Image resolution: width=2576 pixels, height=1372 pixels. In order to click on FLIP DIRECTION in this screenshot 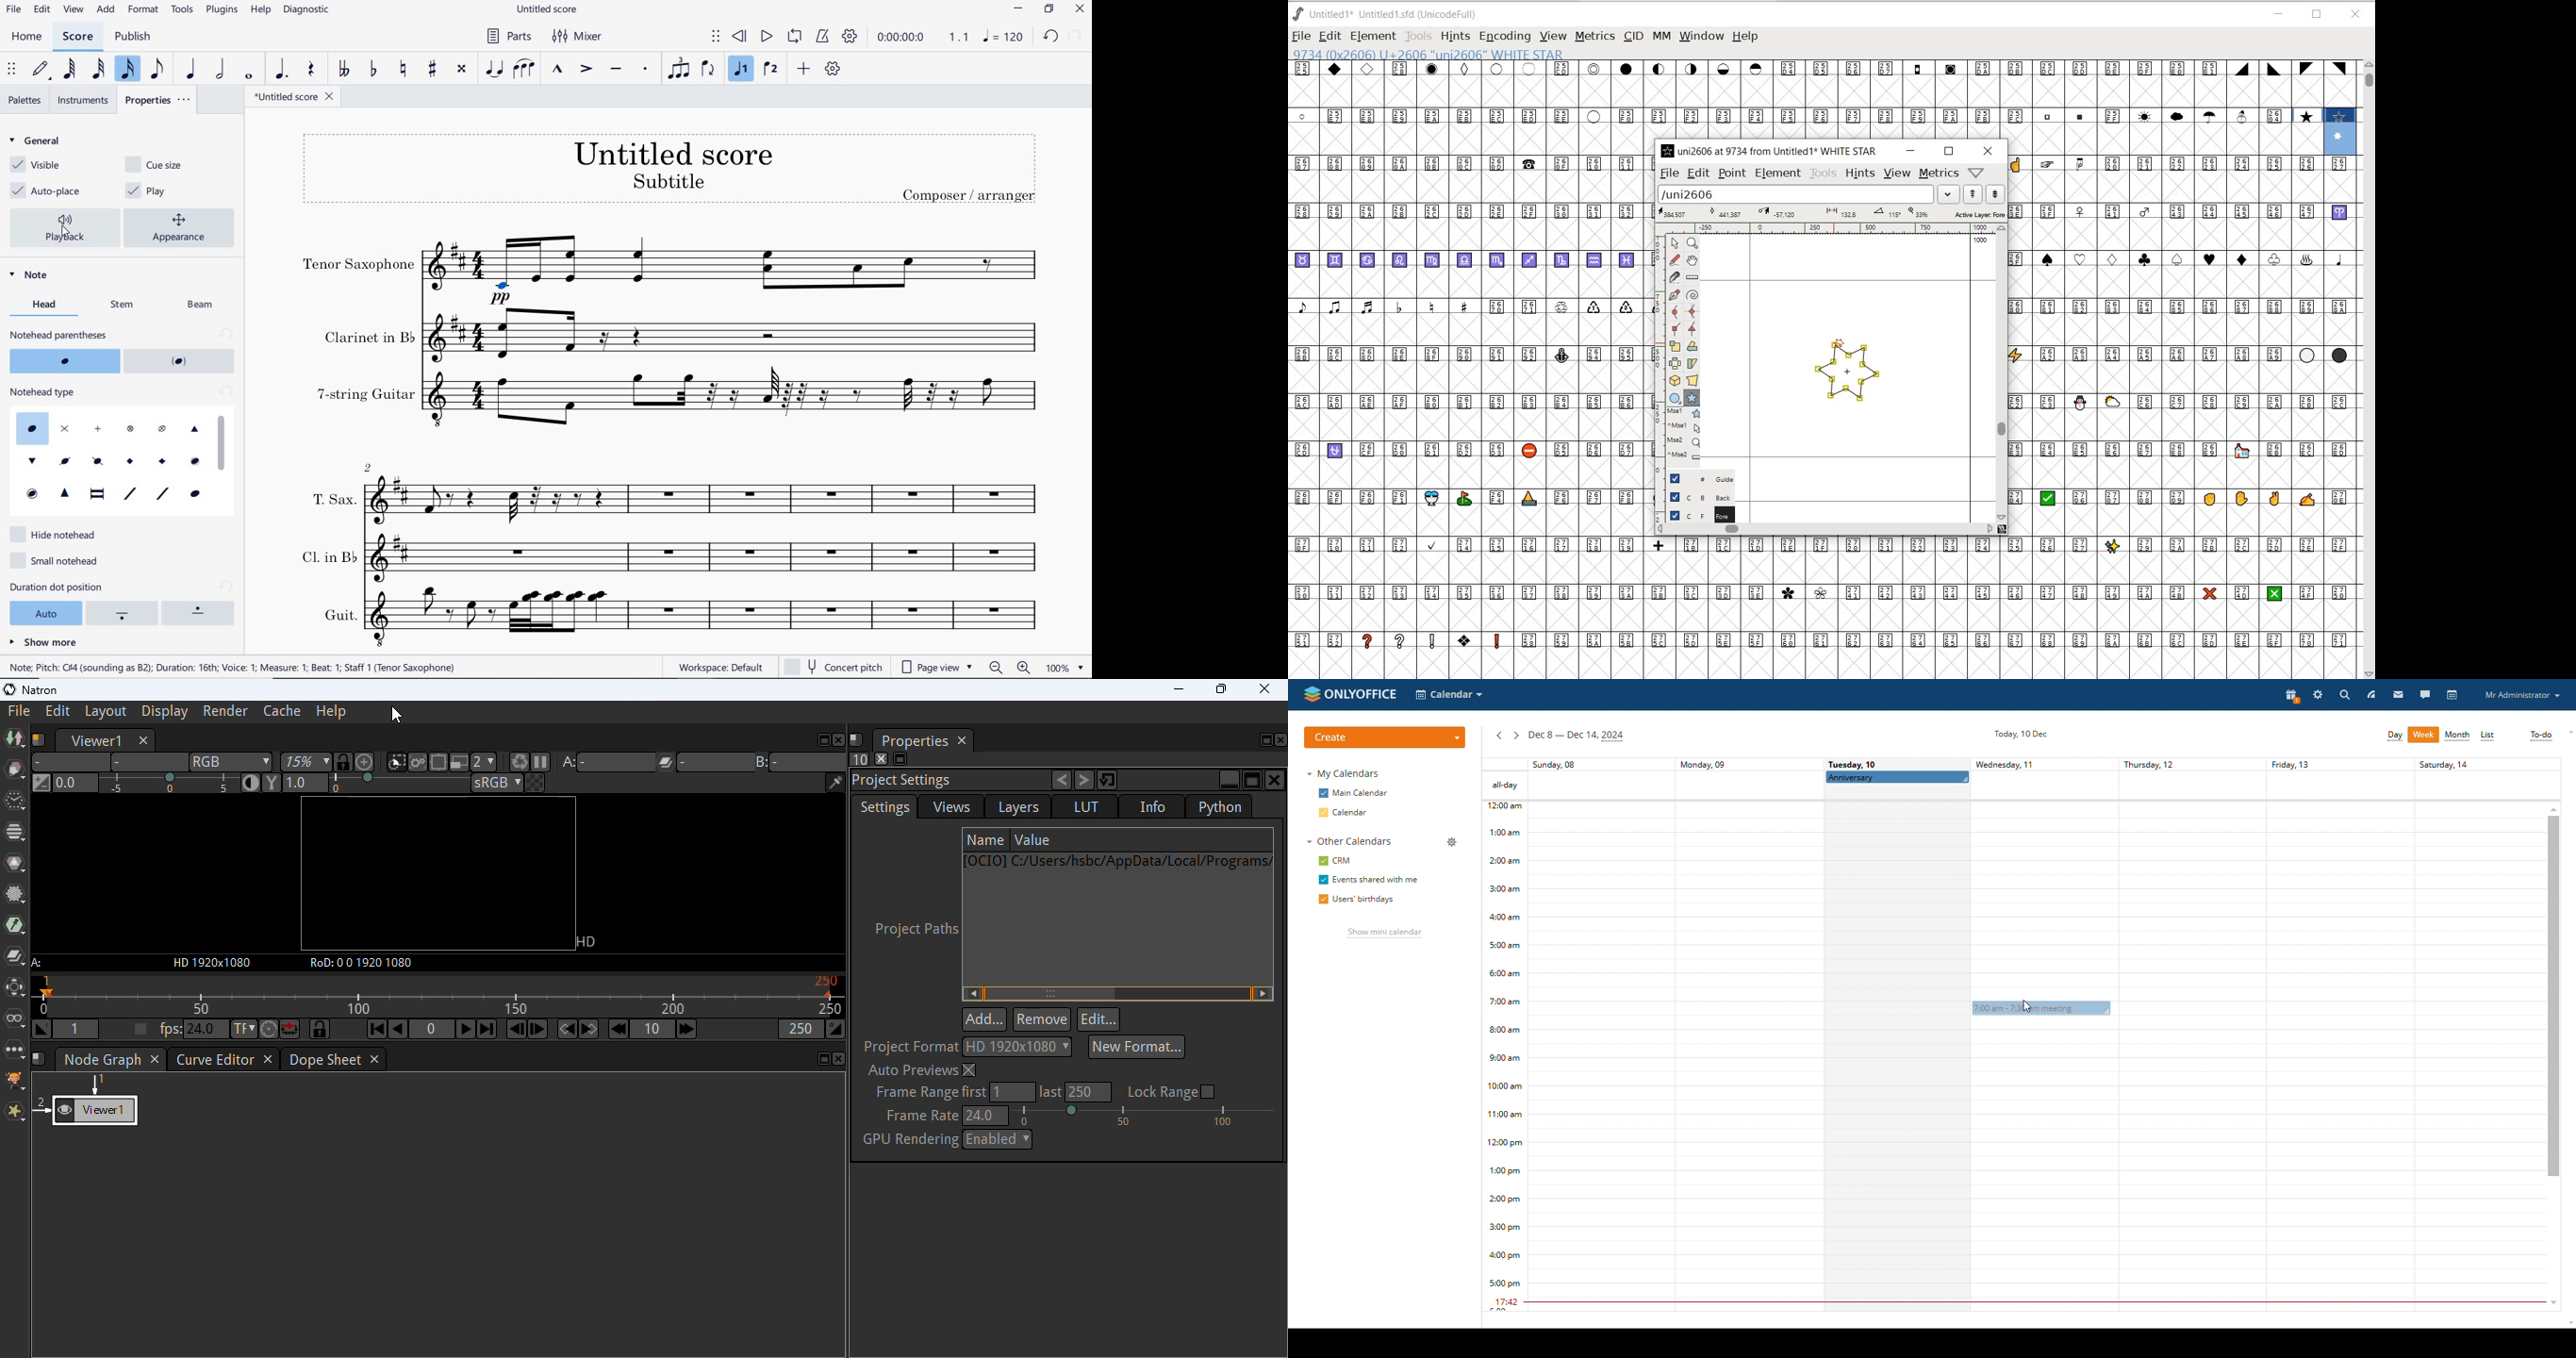, I will do `click(711, 69)`.